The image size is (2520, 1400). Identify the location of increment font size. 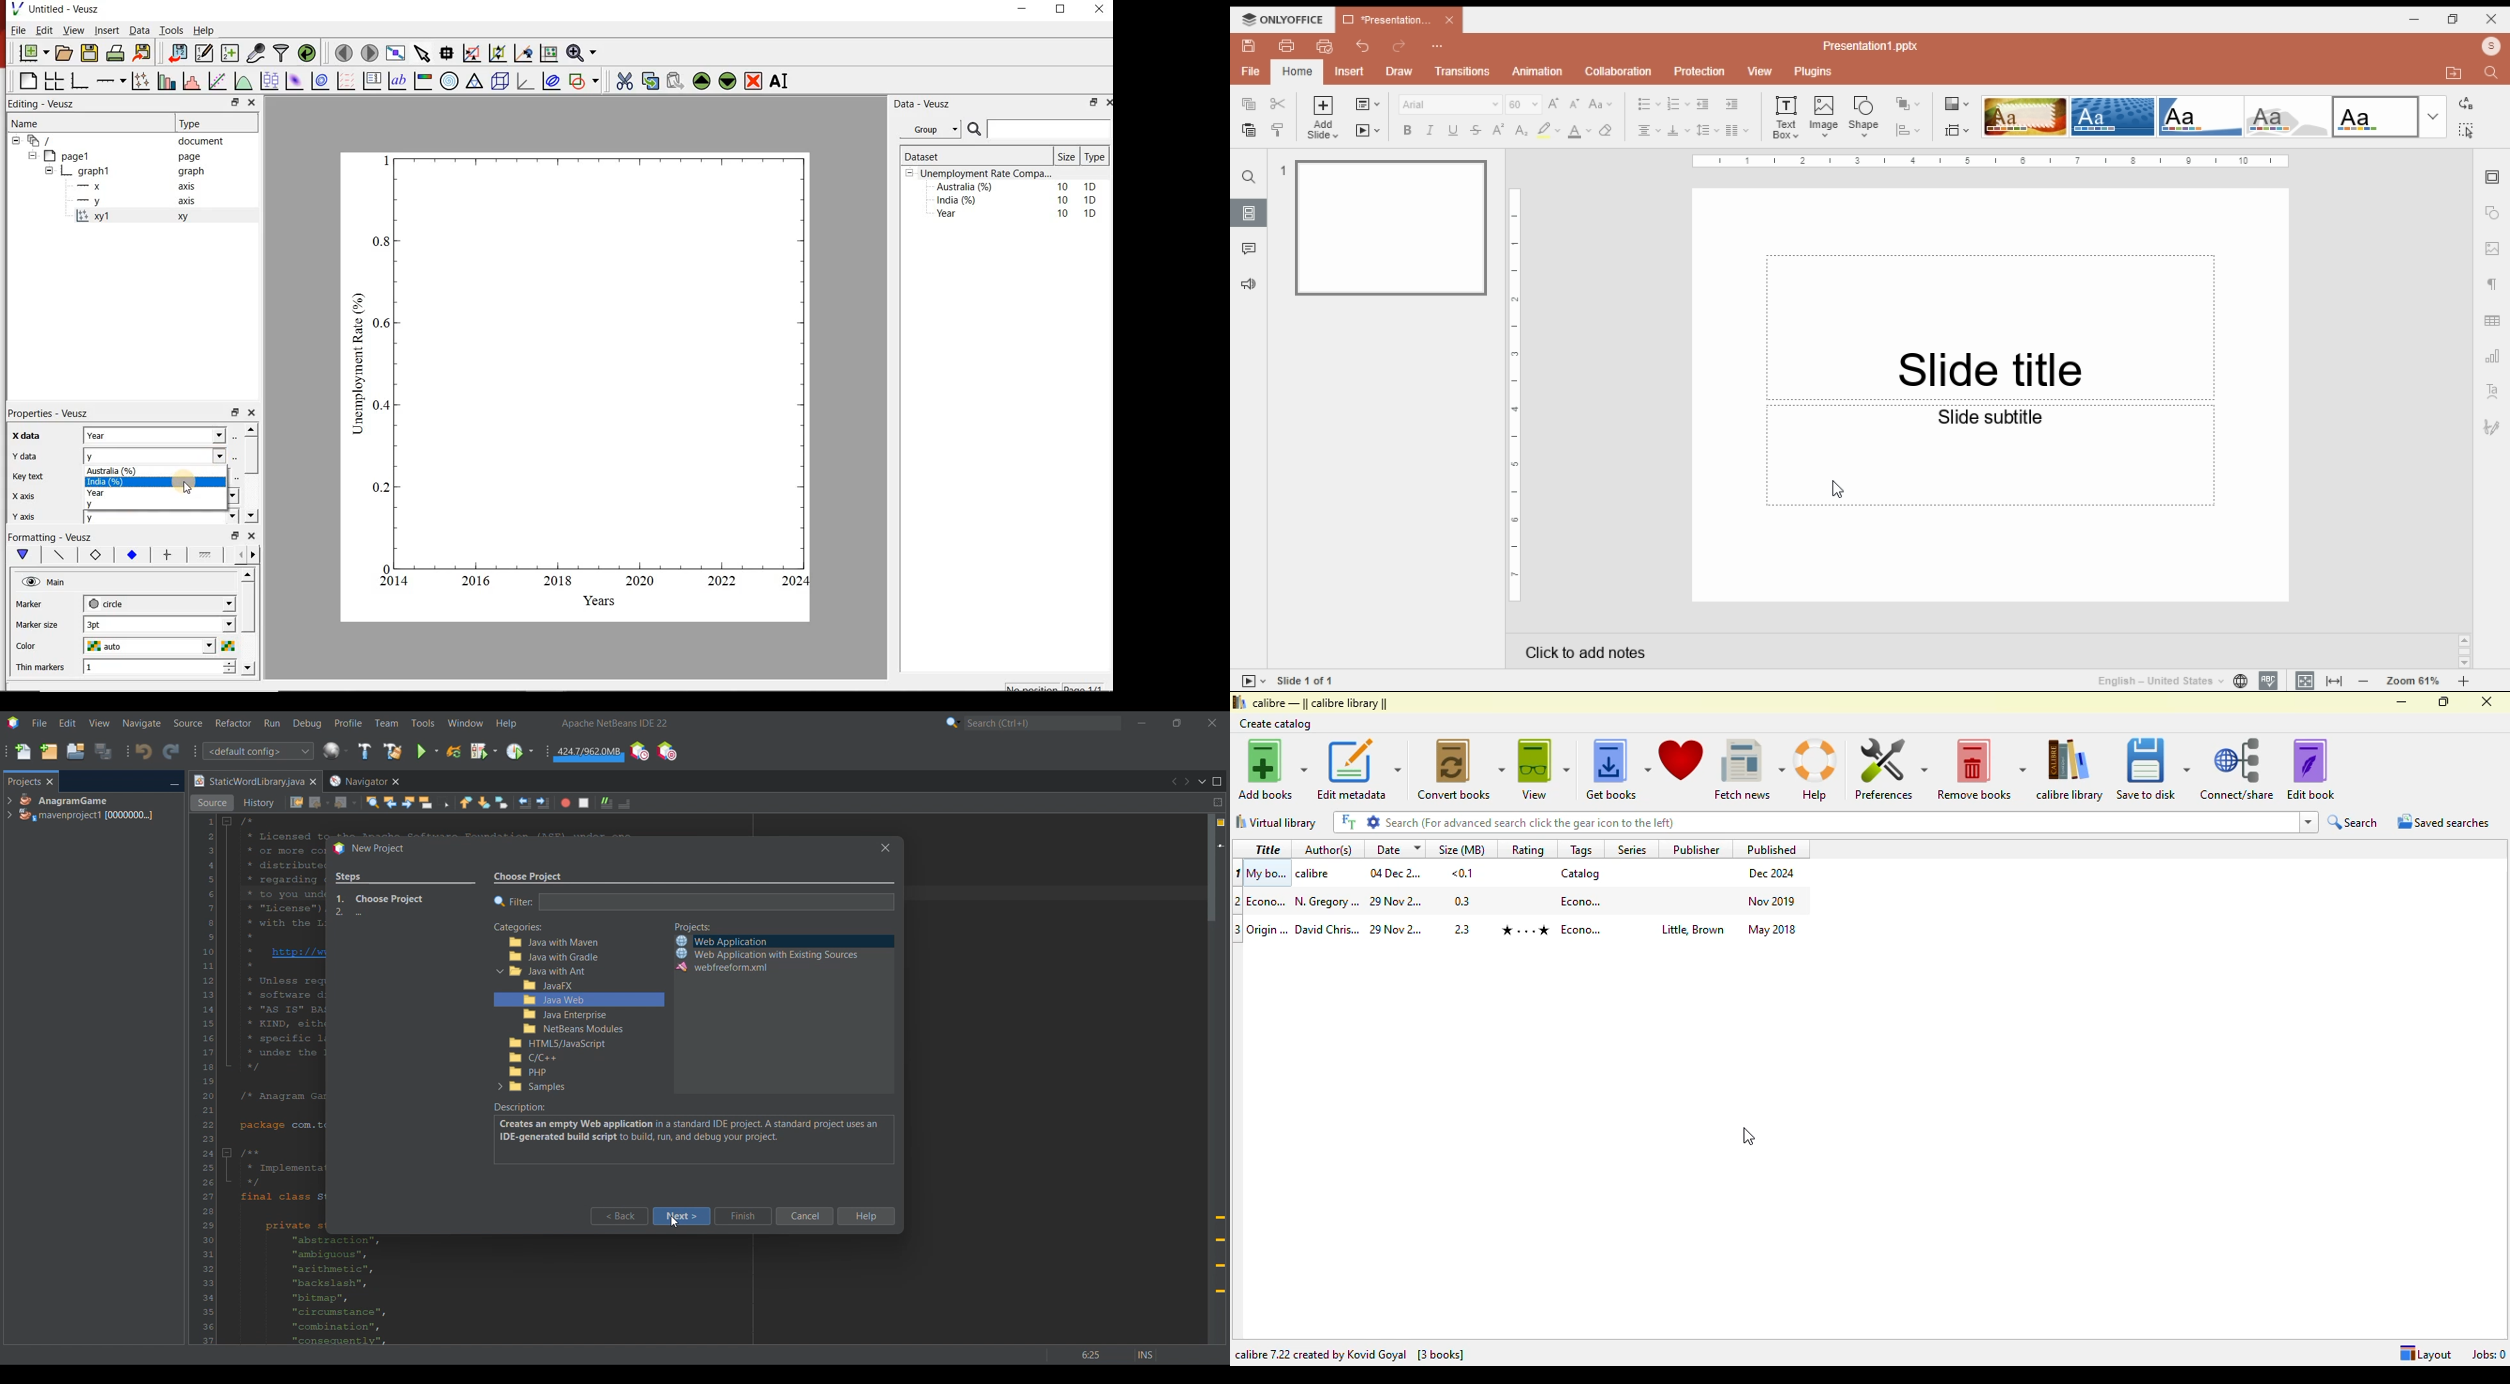
(1553, 103).